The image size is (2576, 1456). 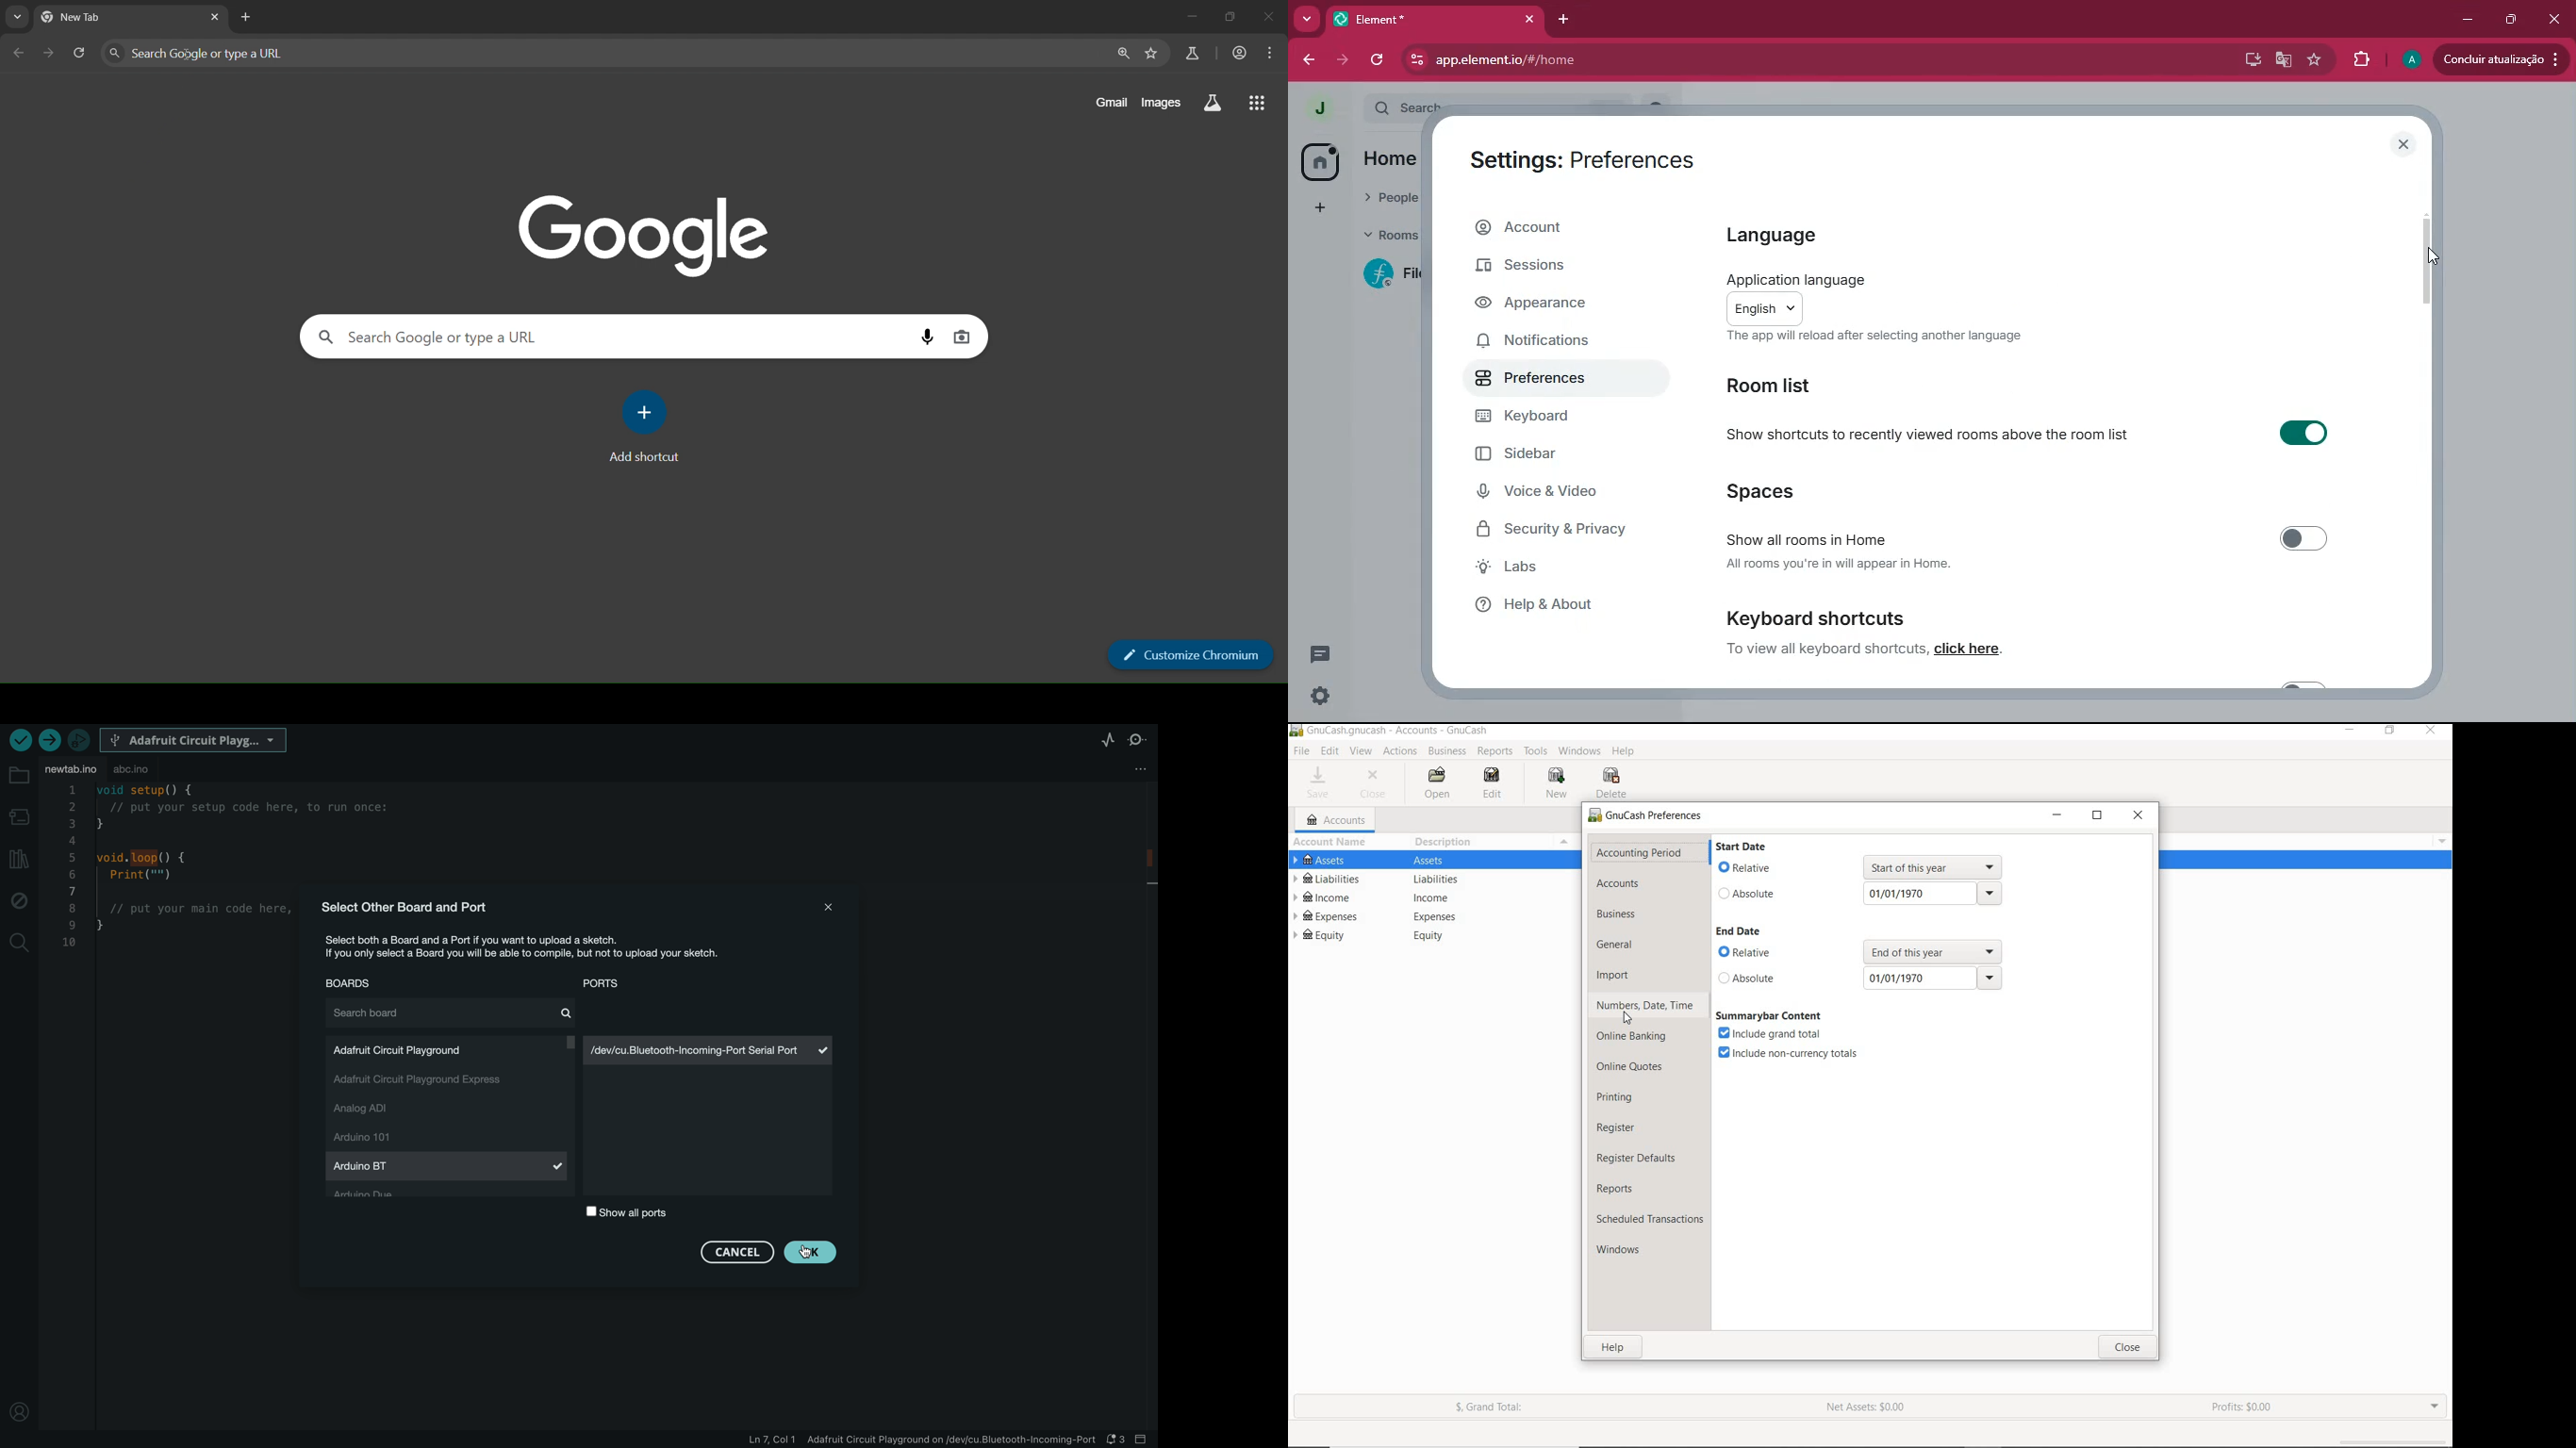 I want to click on home, so click(x=1321, y=162).